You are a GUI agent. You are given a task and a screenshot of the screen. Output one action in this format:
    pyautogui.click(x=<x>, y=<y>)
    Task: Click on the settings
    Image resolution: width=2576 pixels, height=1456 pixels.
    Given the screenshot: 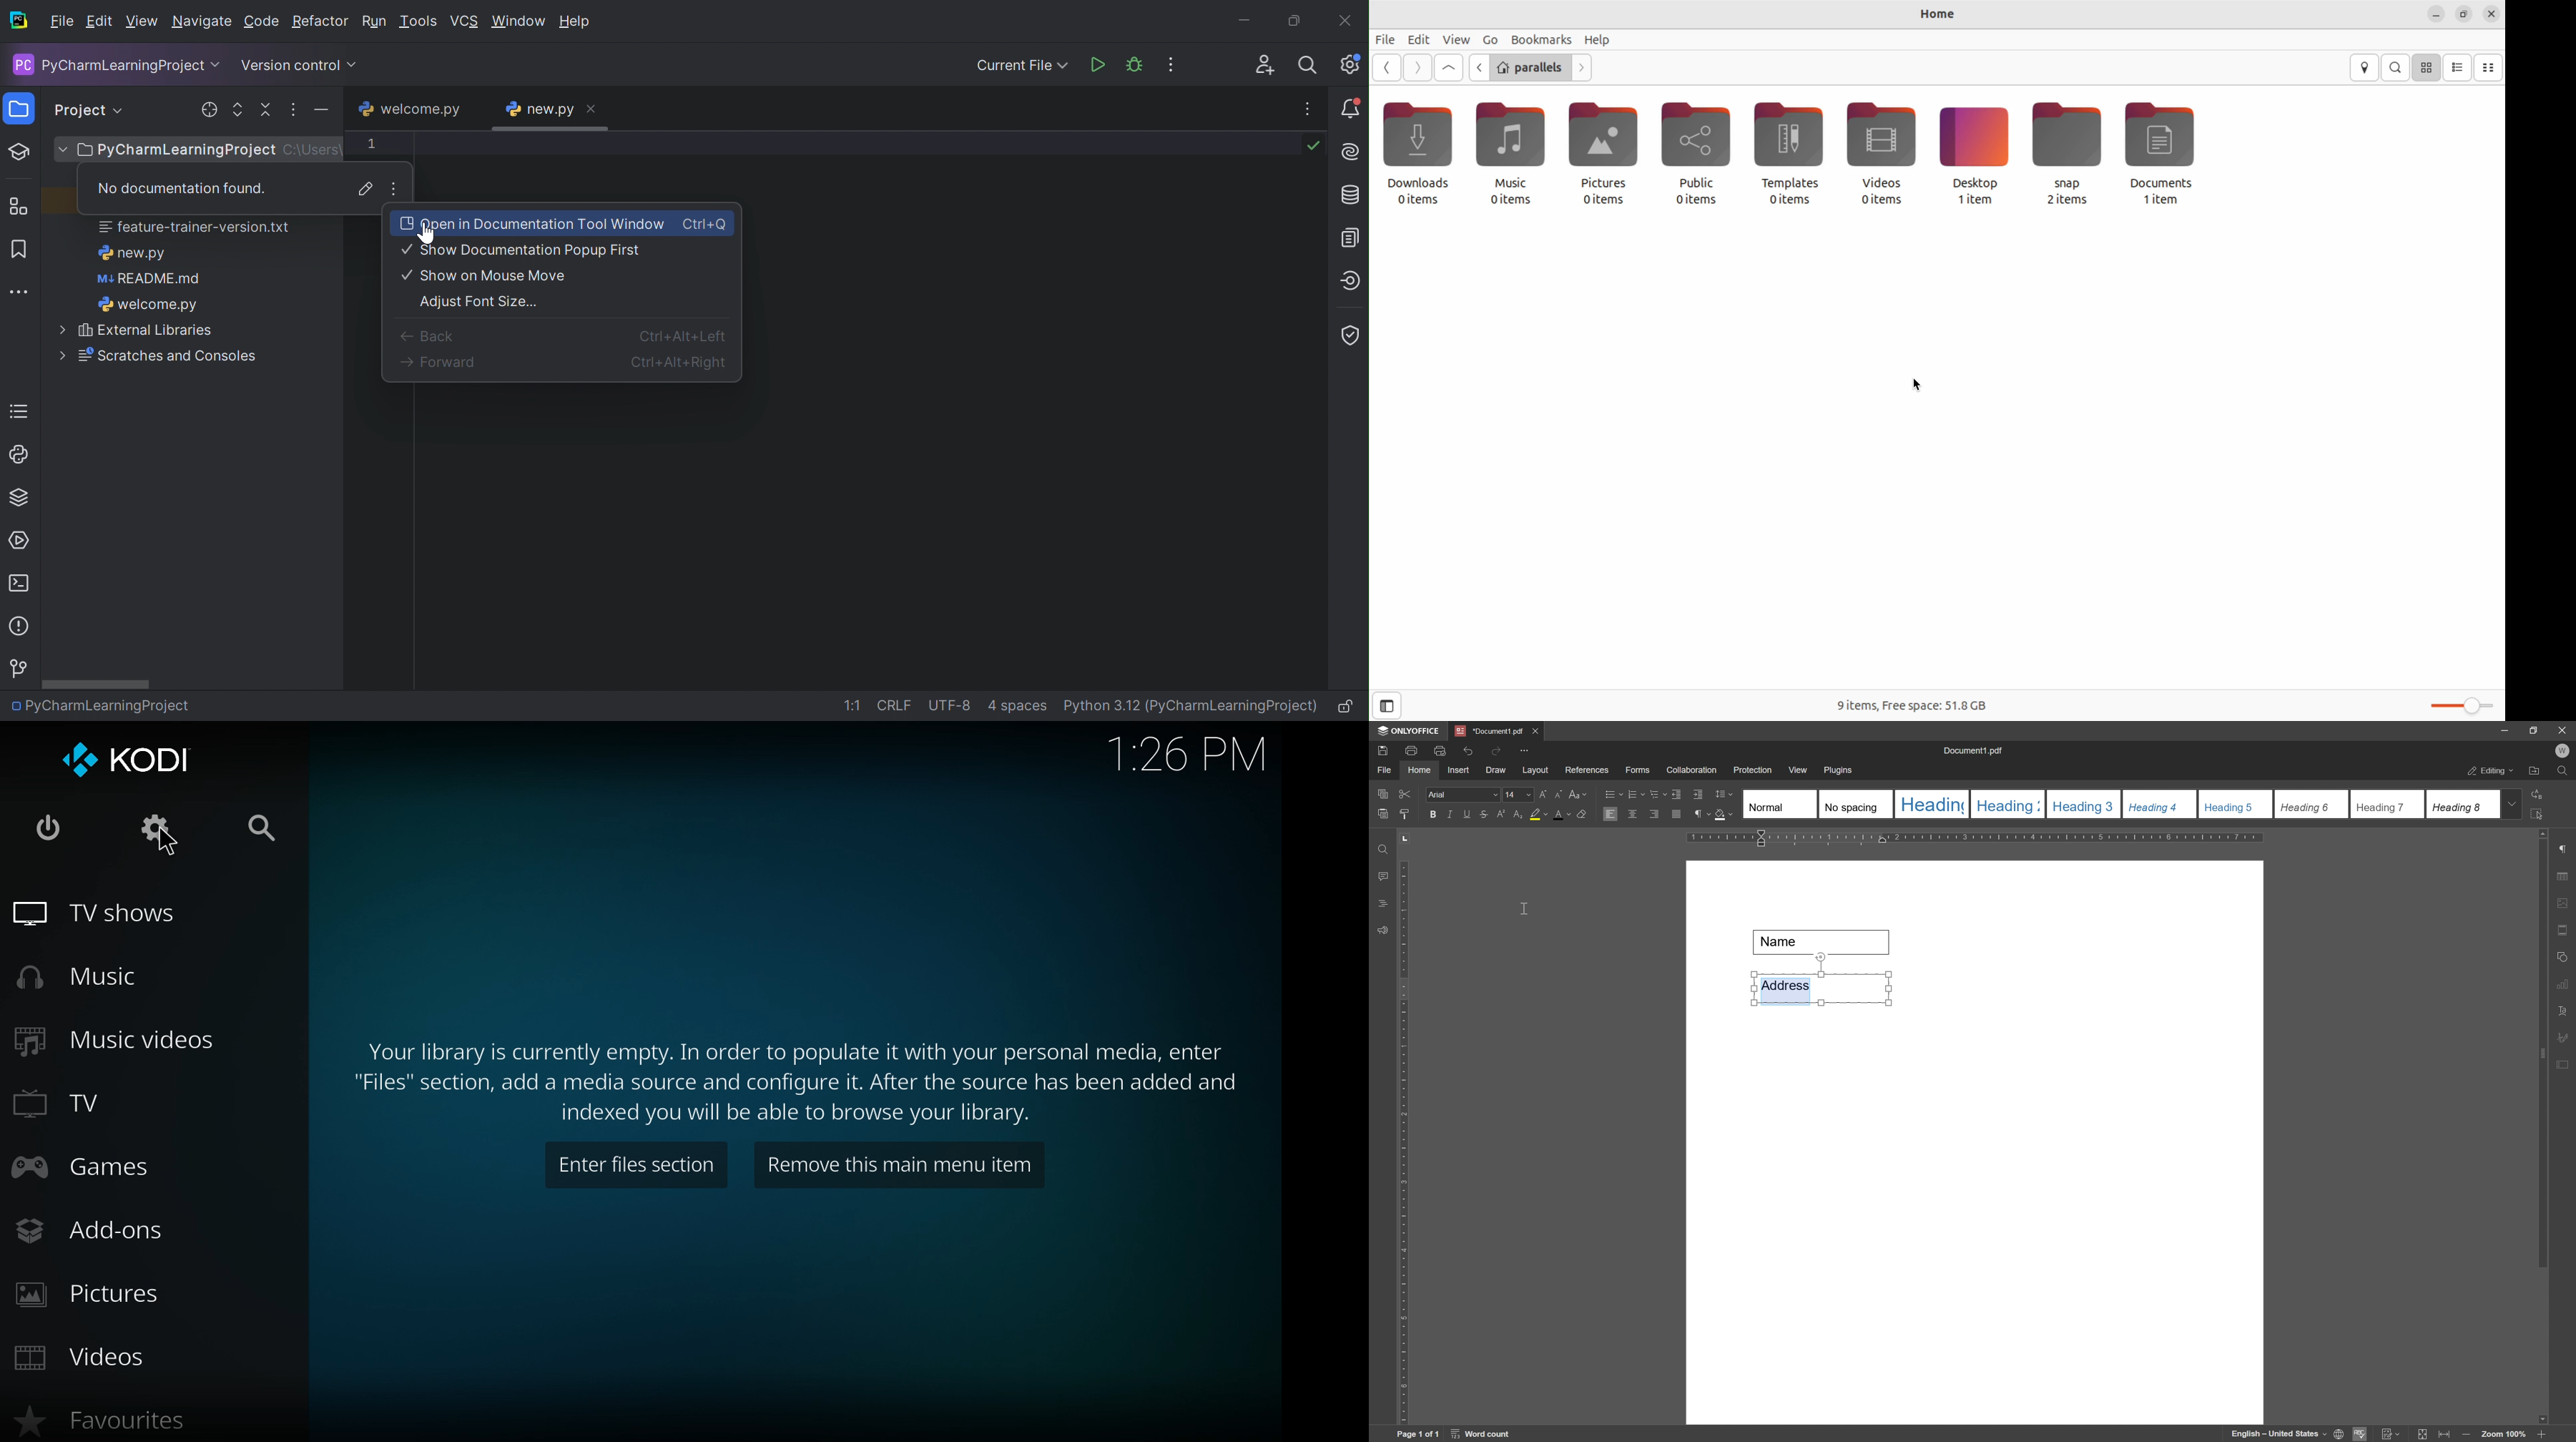 What is the action you would take?
    pyautogui.click(x=156, y=824)
    